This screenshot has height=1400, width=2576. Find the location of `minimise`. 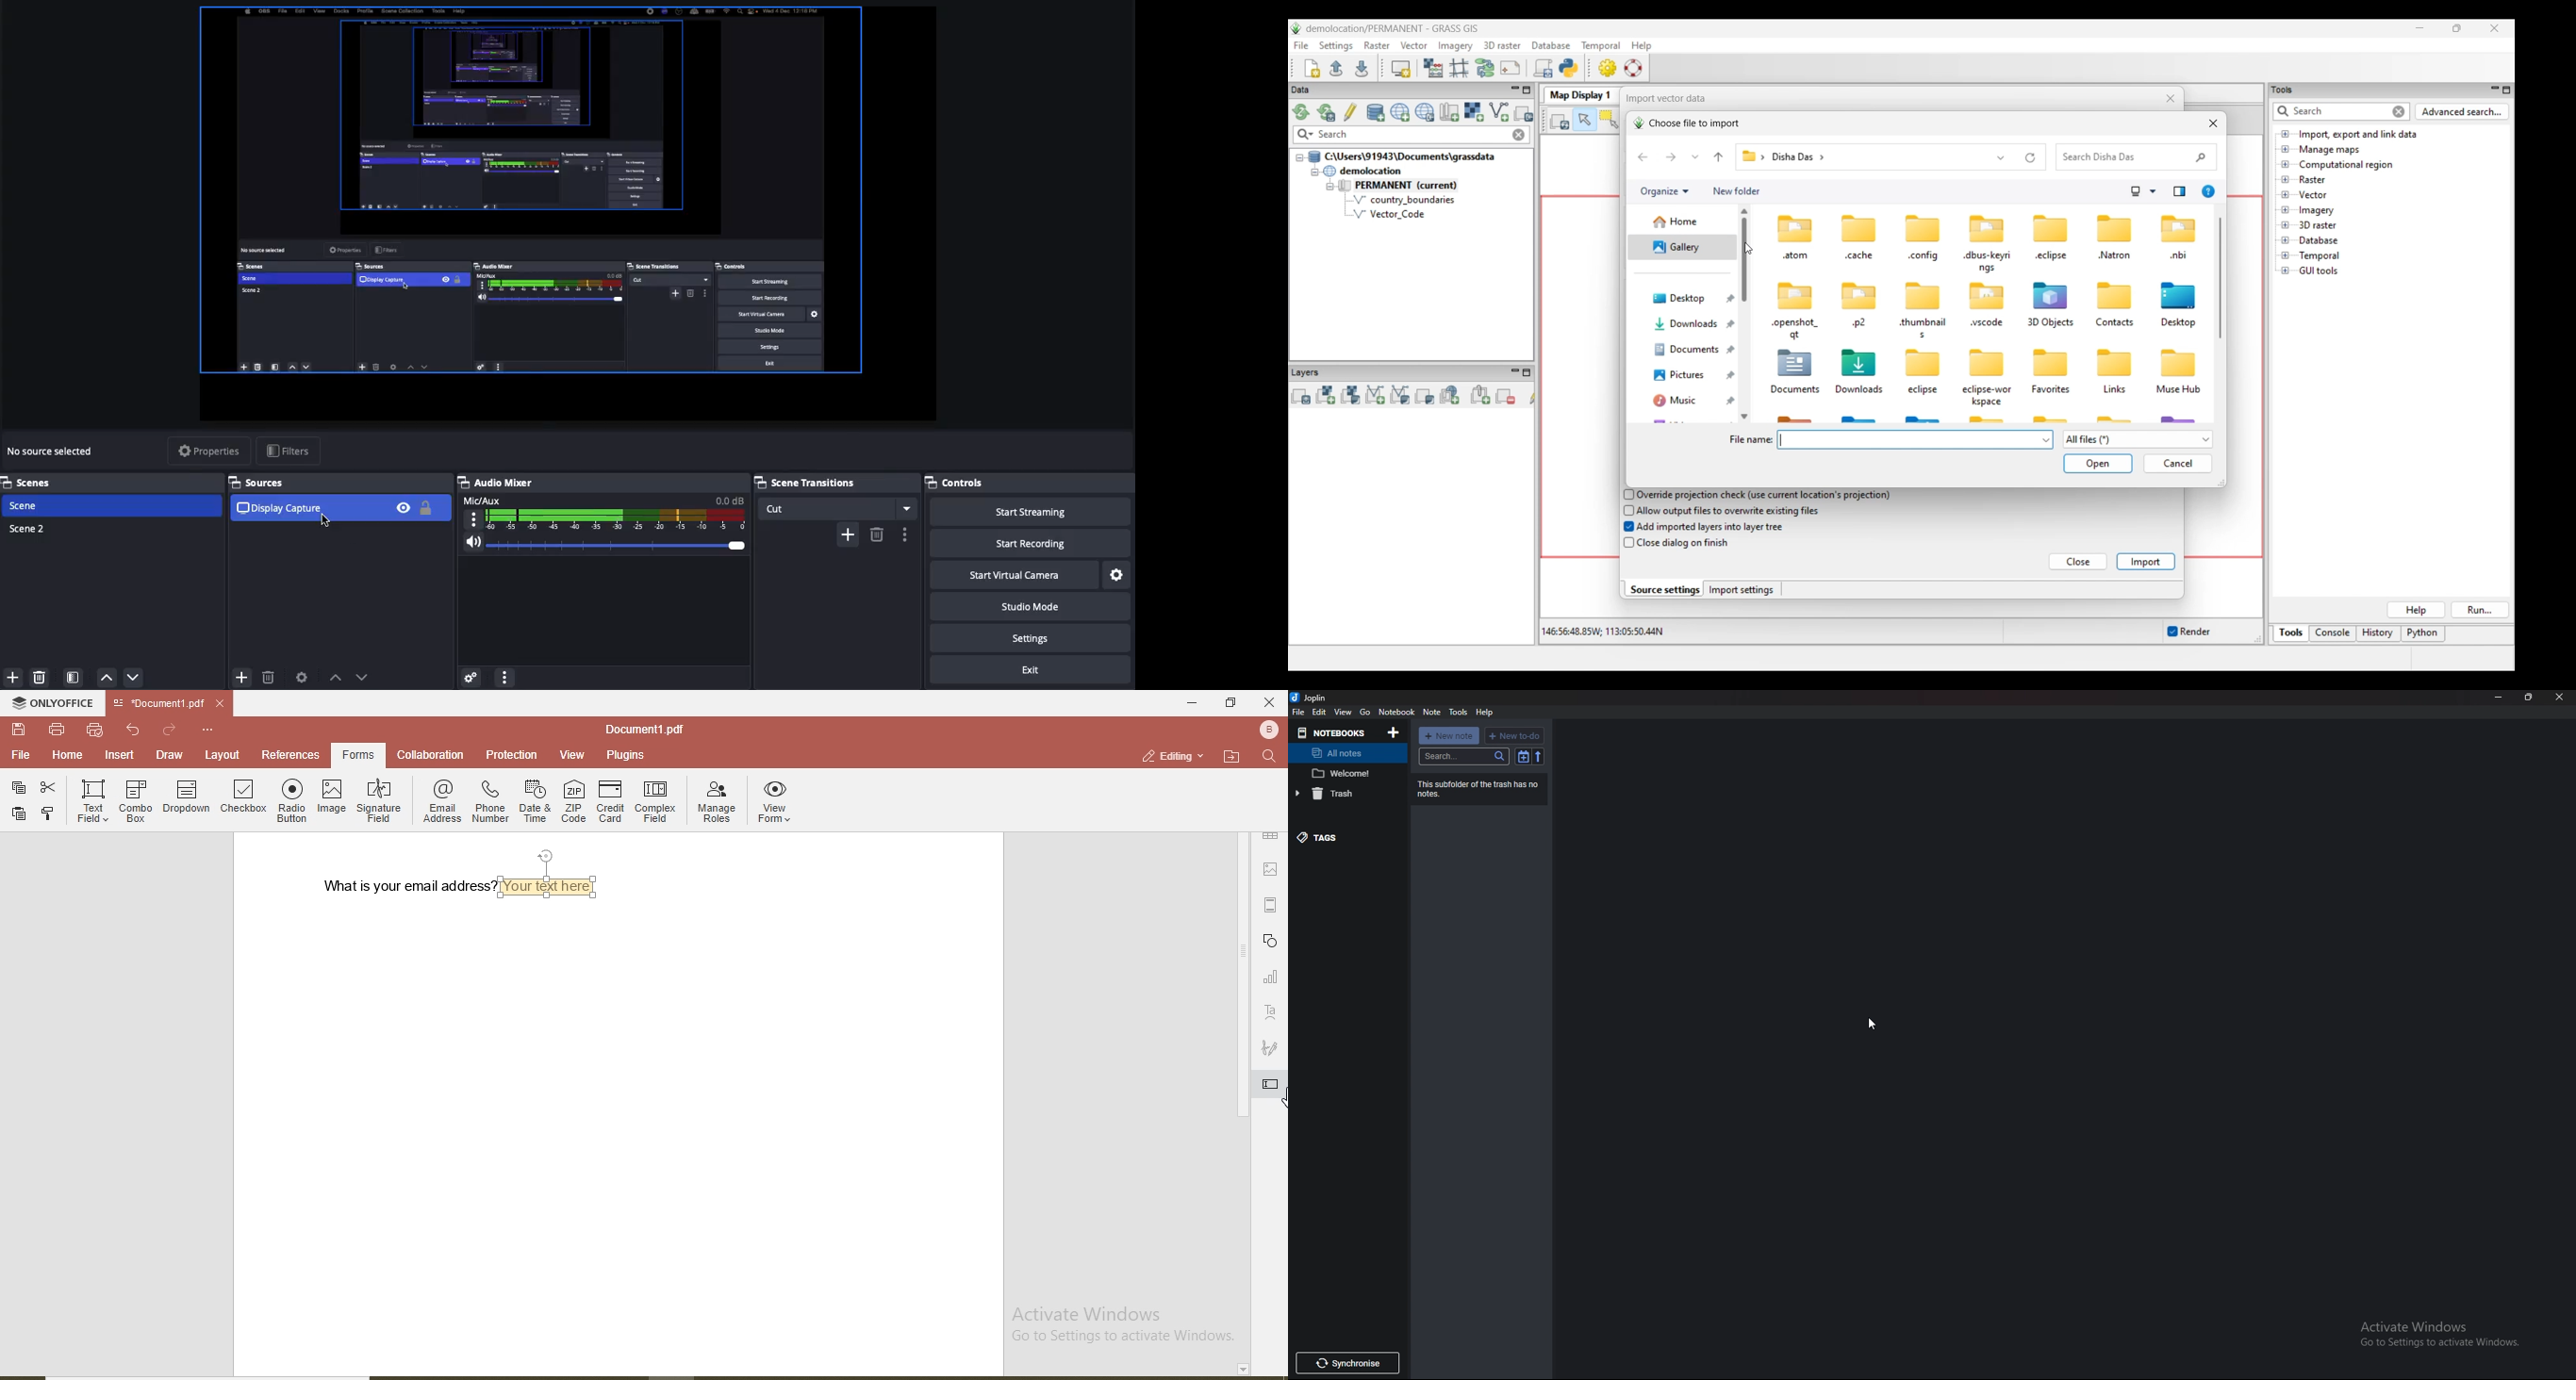

minimise is located at coordinates (1186, 701).